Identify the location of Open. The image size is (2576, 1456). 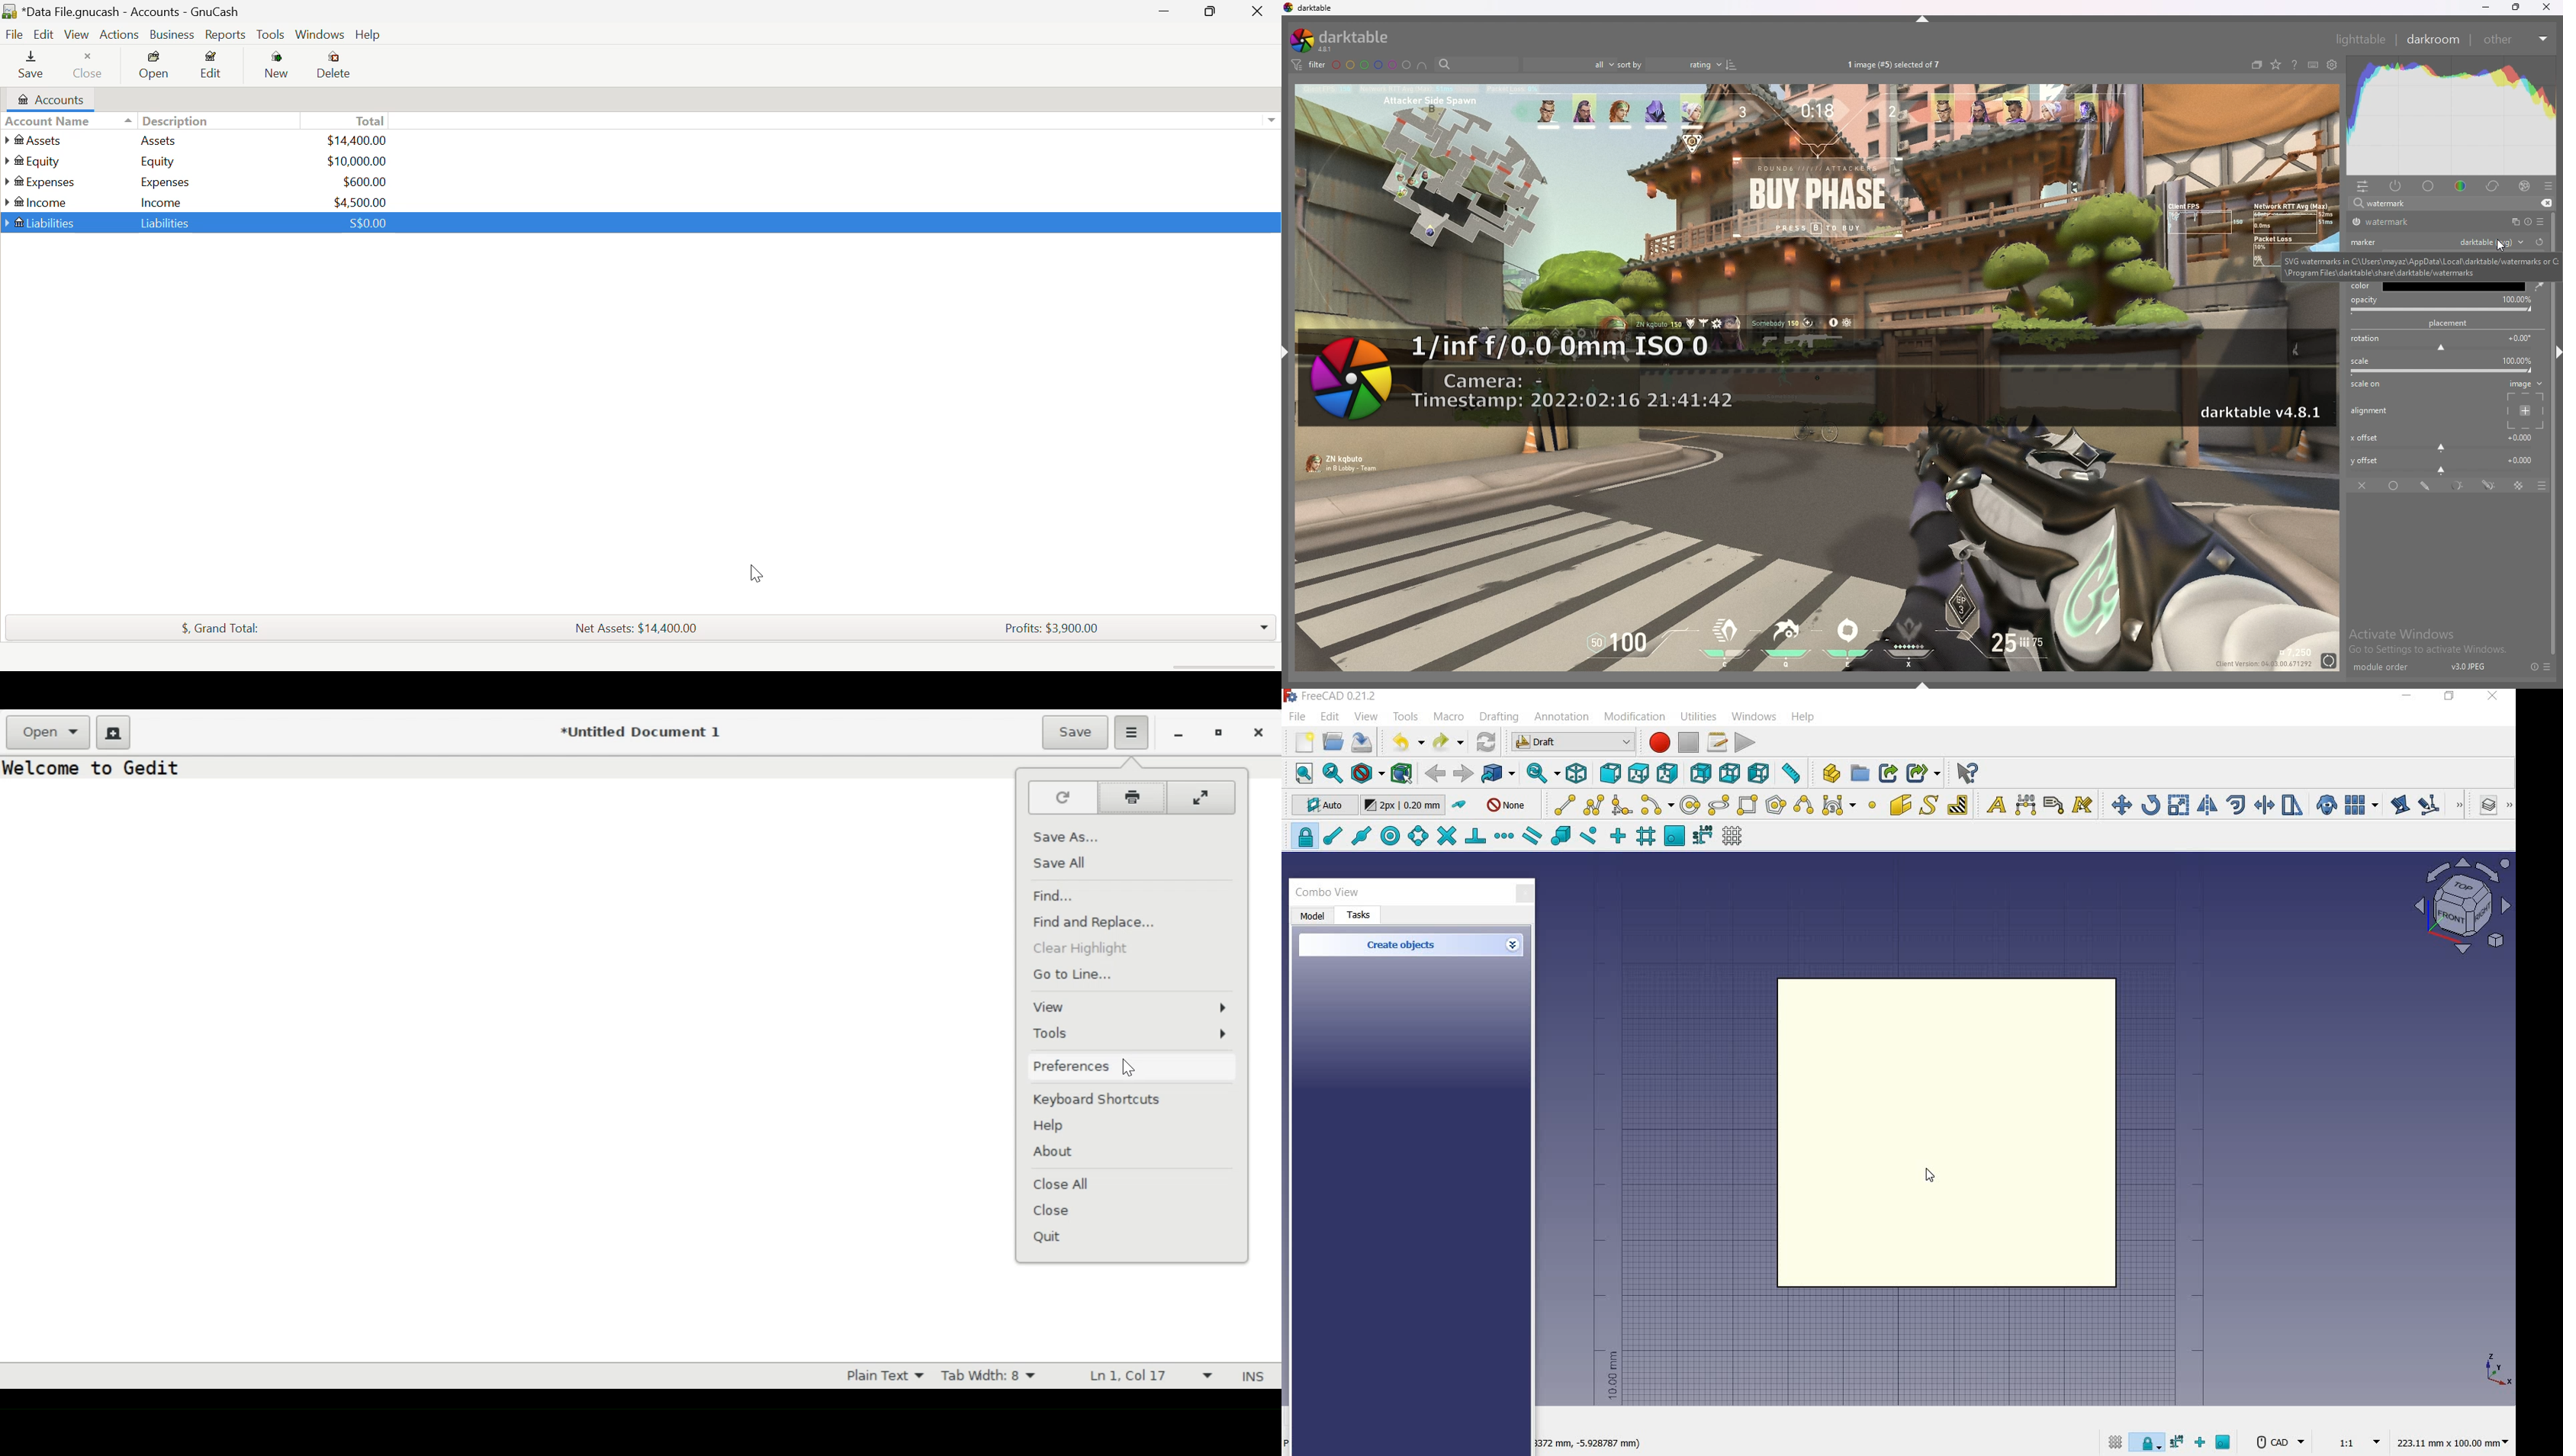
(47, 733).